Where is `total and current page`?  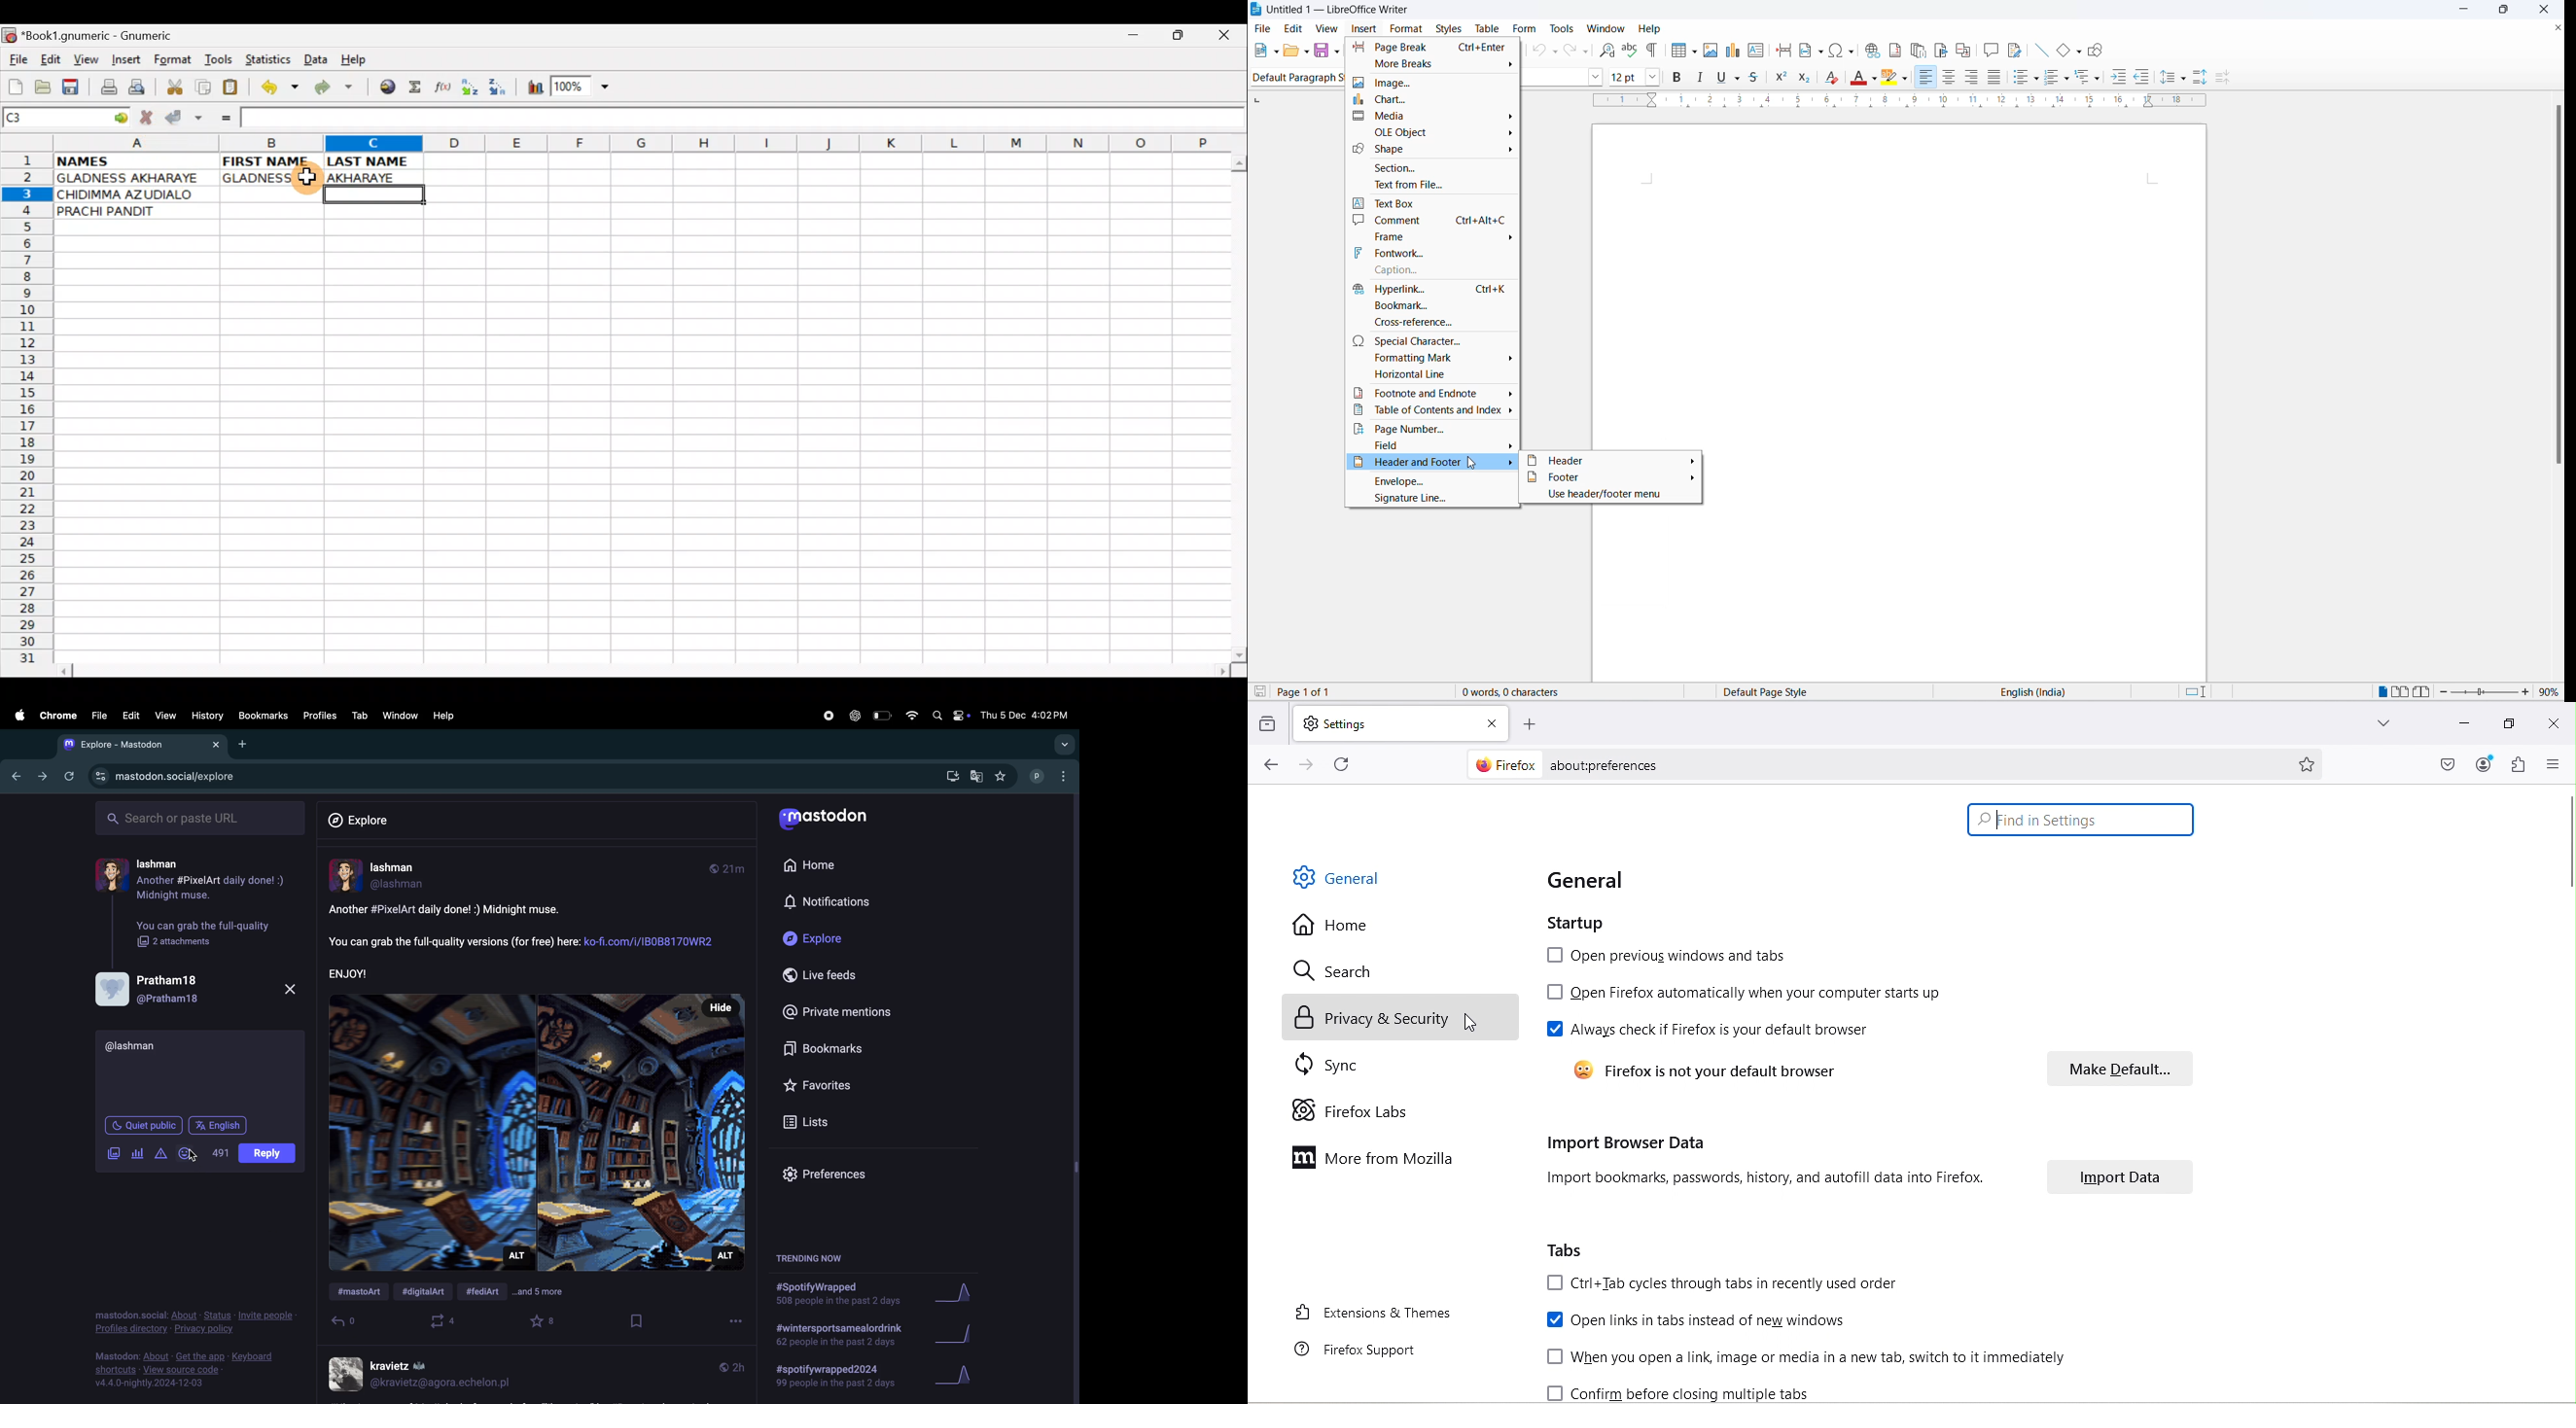
total and current page is located at coordinates (1314, 693).